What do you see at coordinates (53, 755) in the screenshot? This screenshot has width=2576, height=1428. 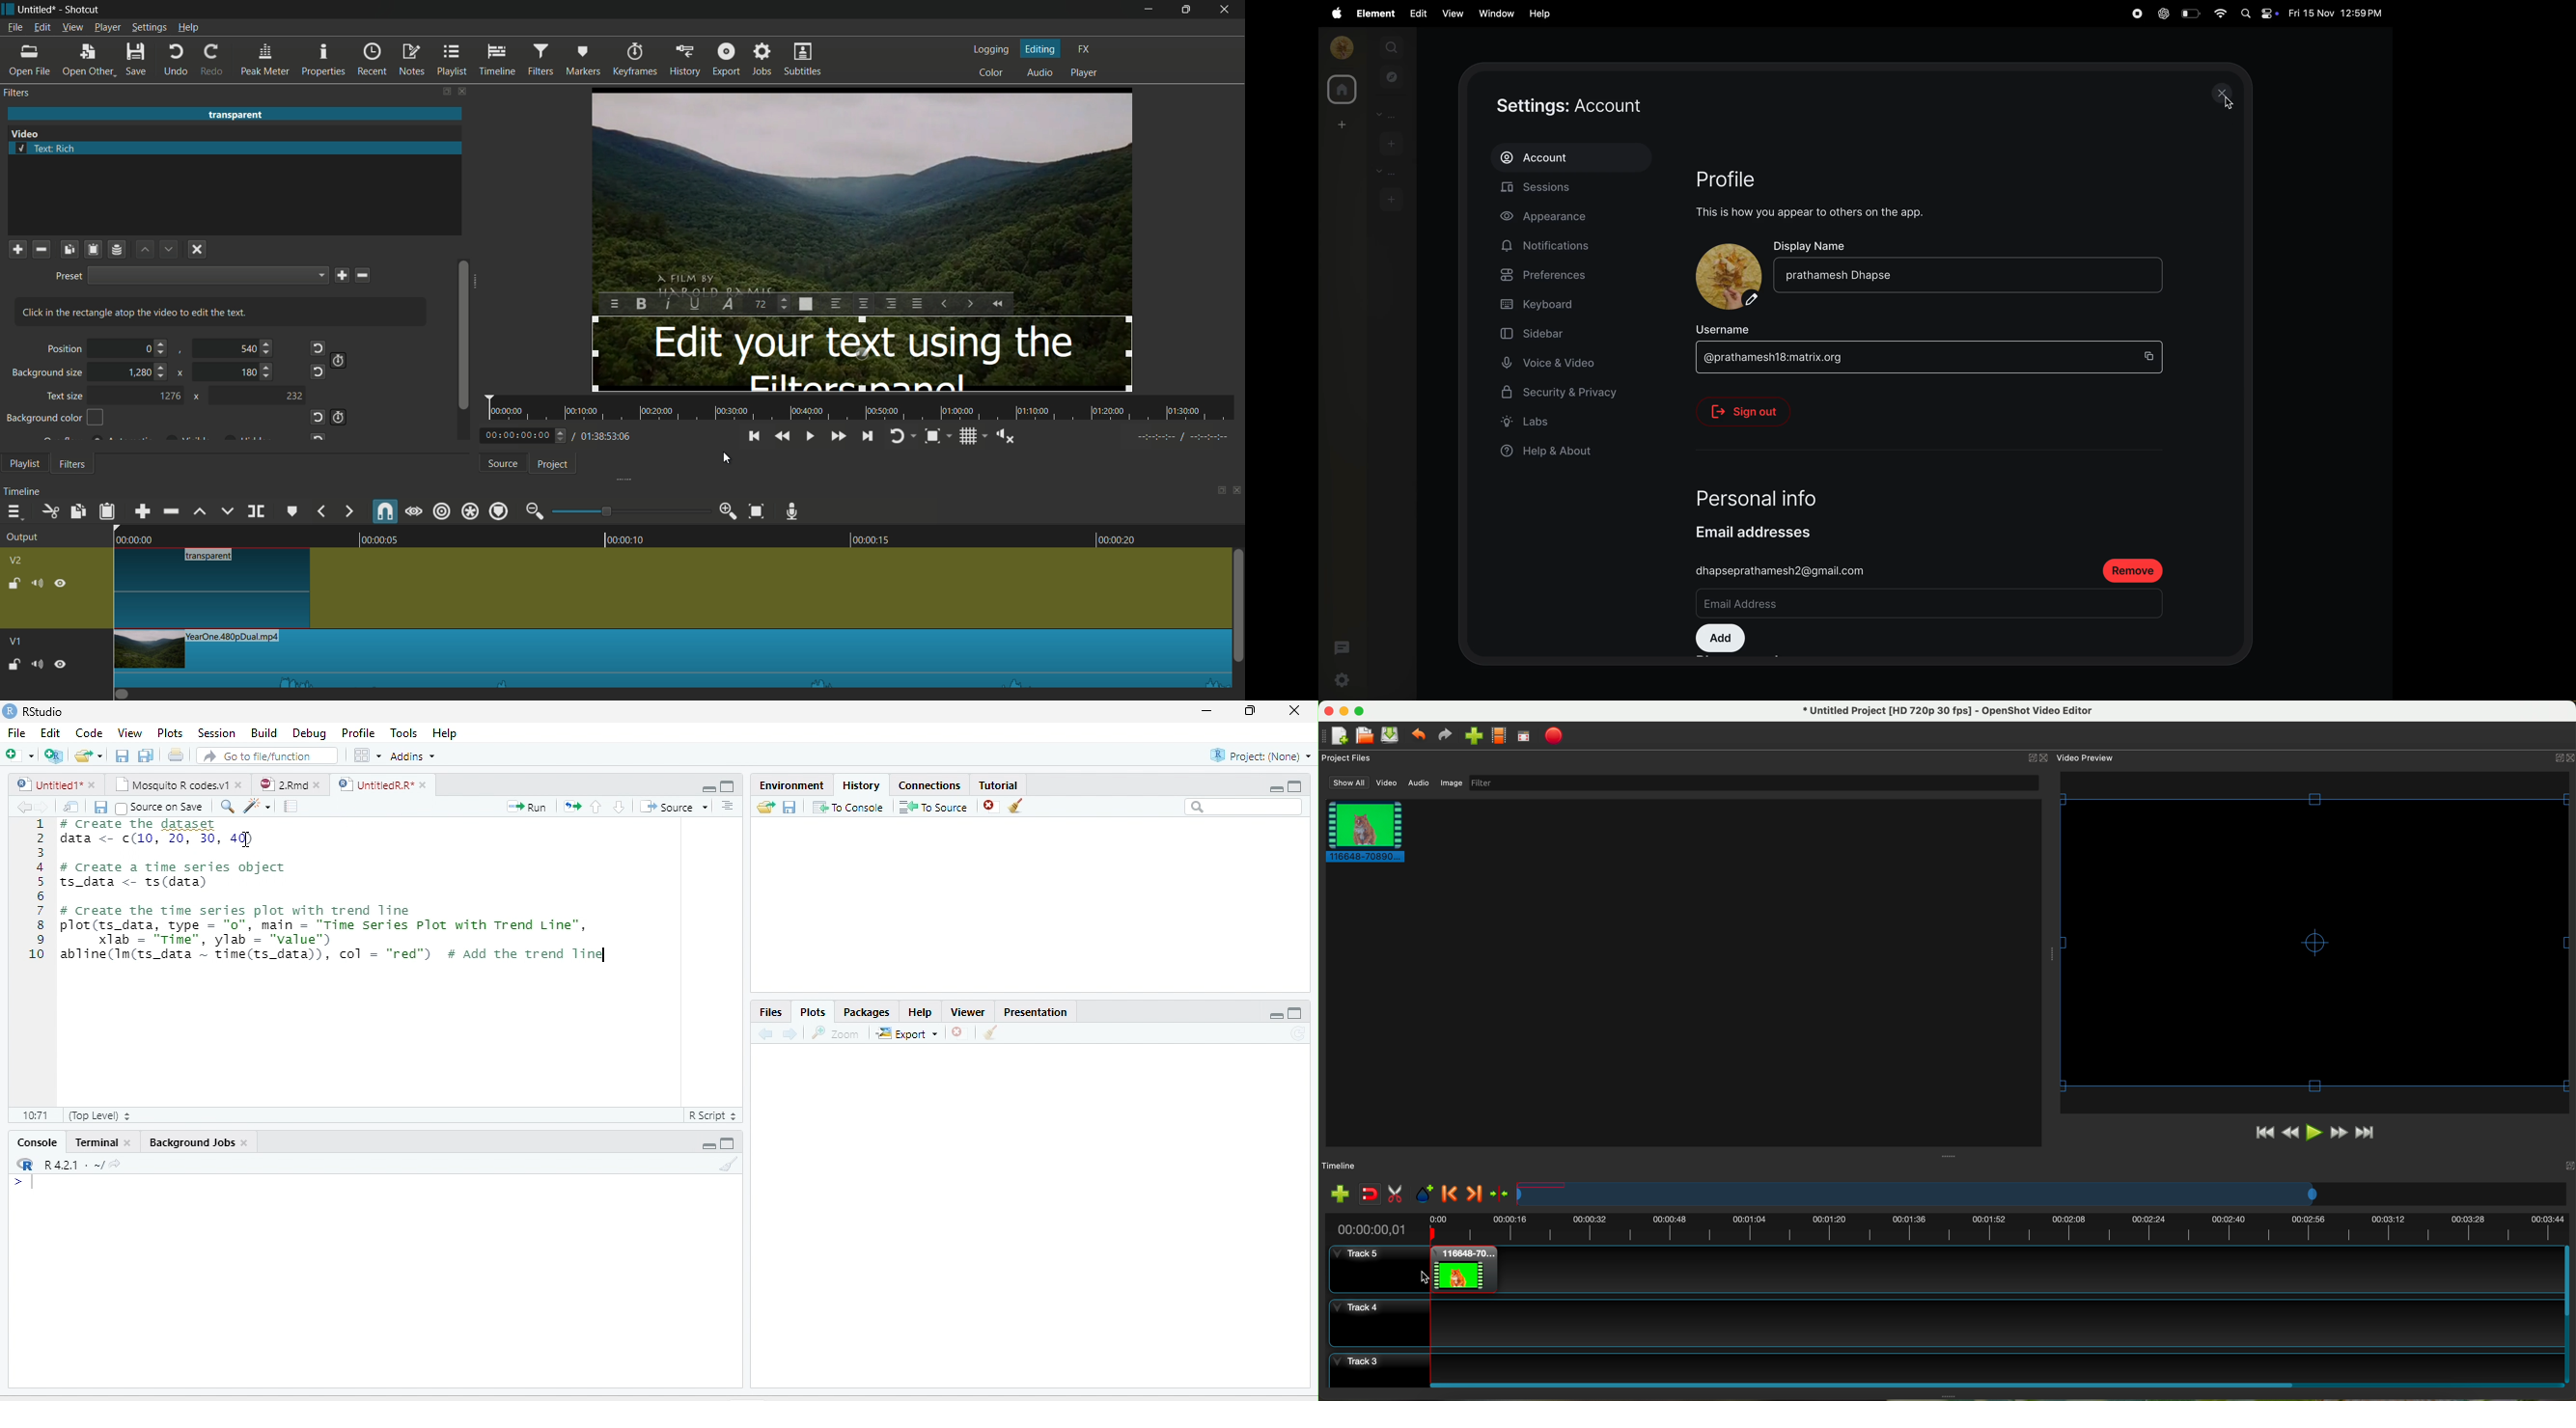 I see `Create a project` at bounding box center [53, 755].